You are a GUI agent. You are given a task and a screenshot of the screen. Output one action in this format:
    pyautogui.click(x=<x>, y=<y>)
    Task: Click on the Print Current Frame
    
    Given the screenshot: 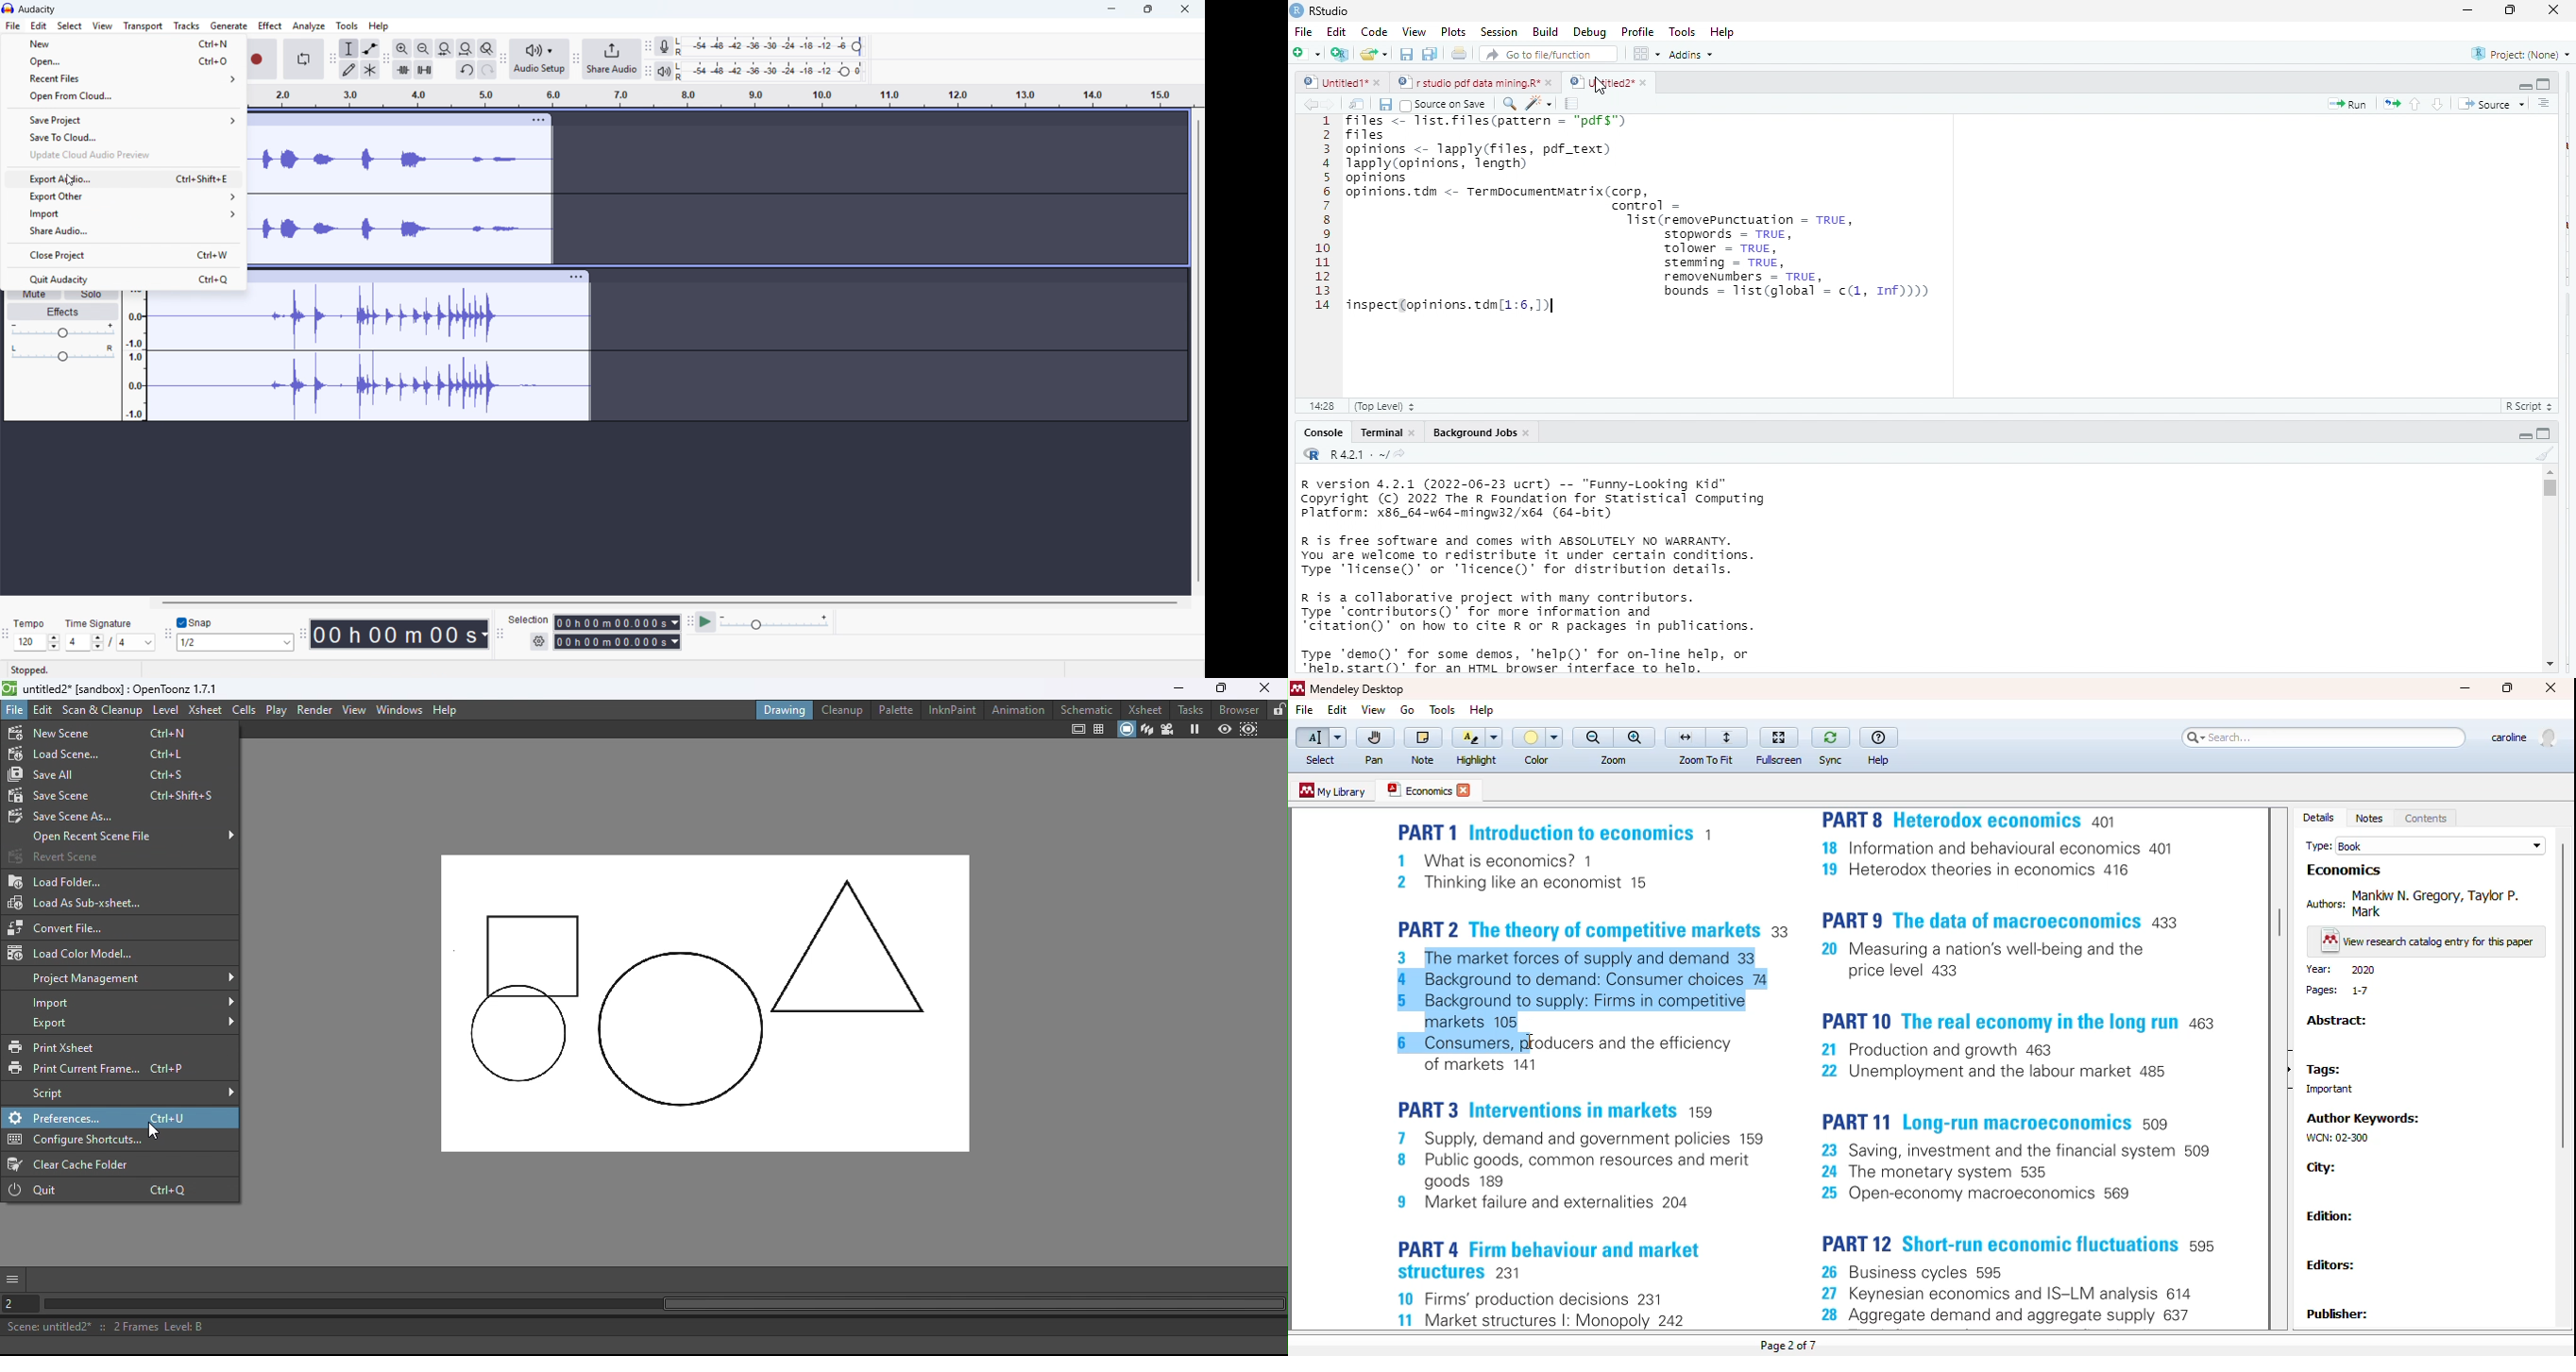 What is the action you would take?
    pyautogui.click(x=102, y=1070)
    